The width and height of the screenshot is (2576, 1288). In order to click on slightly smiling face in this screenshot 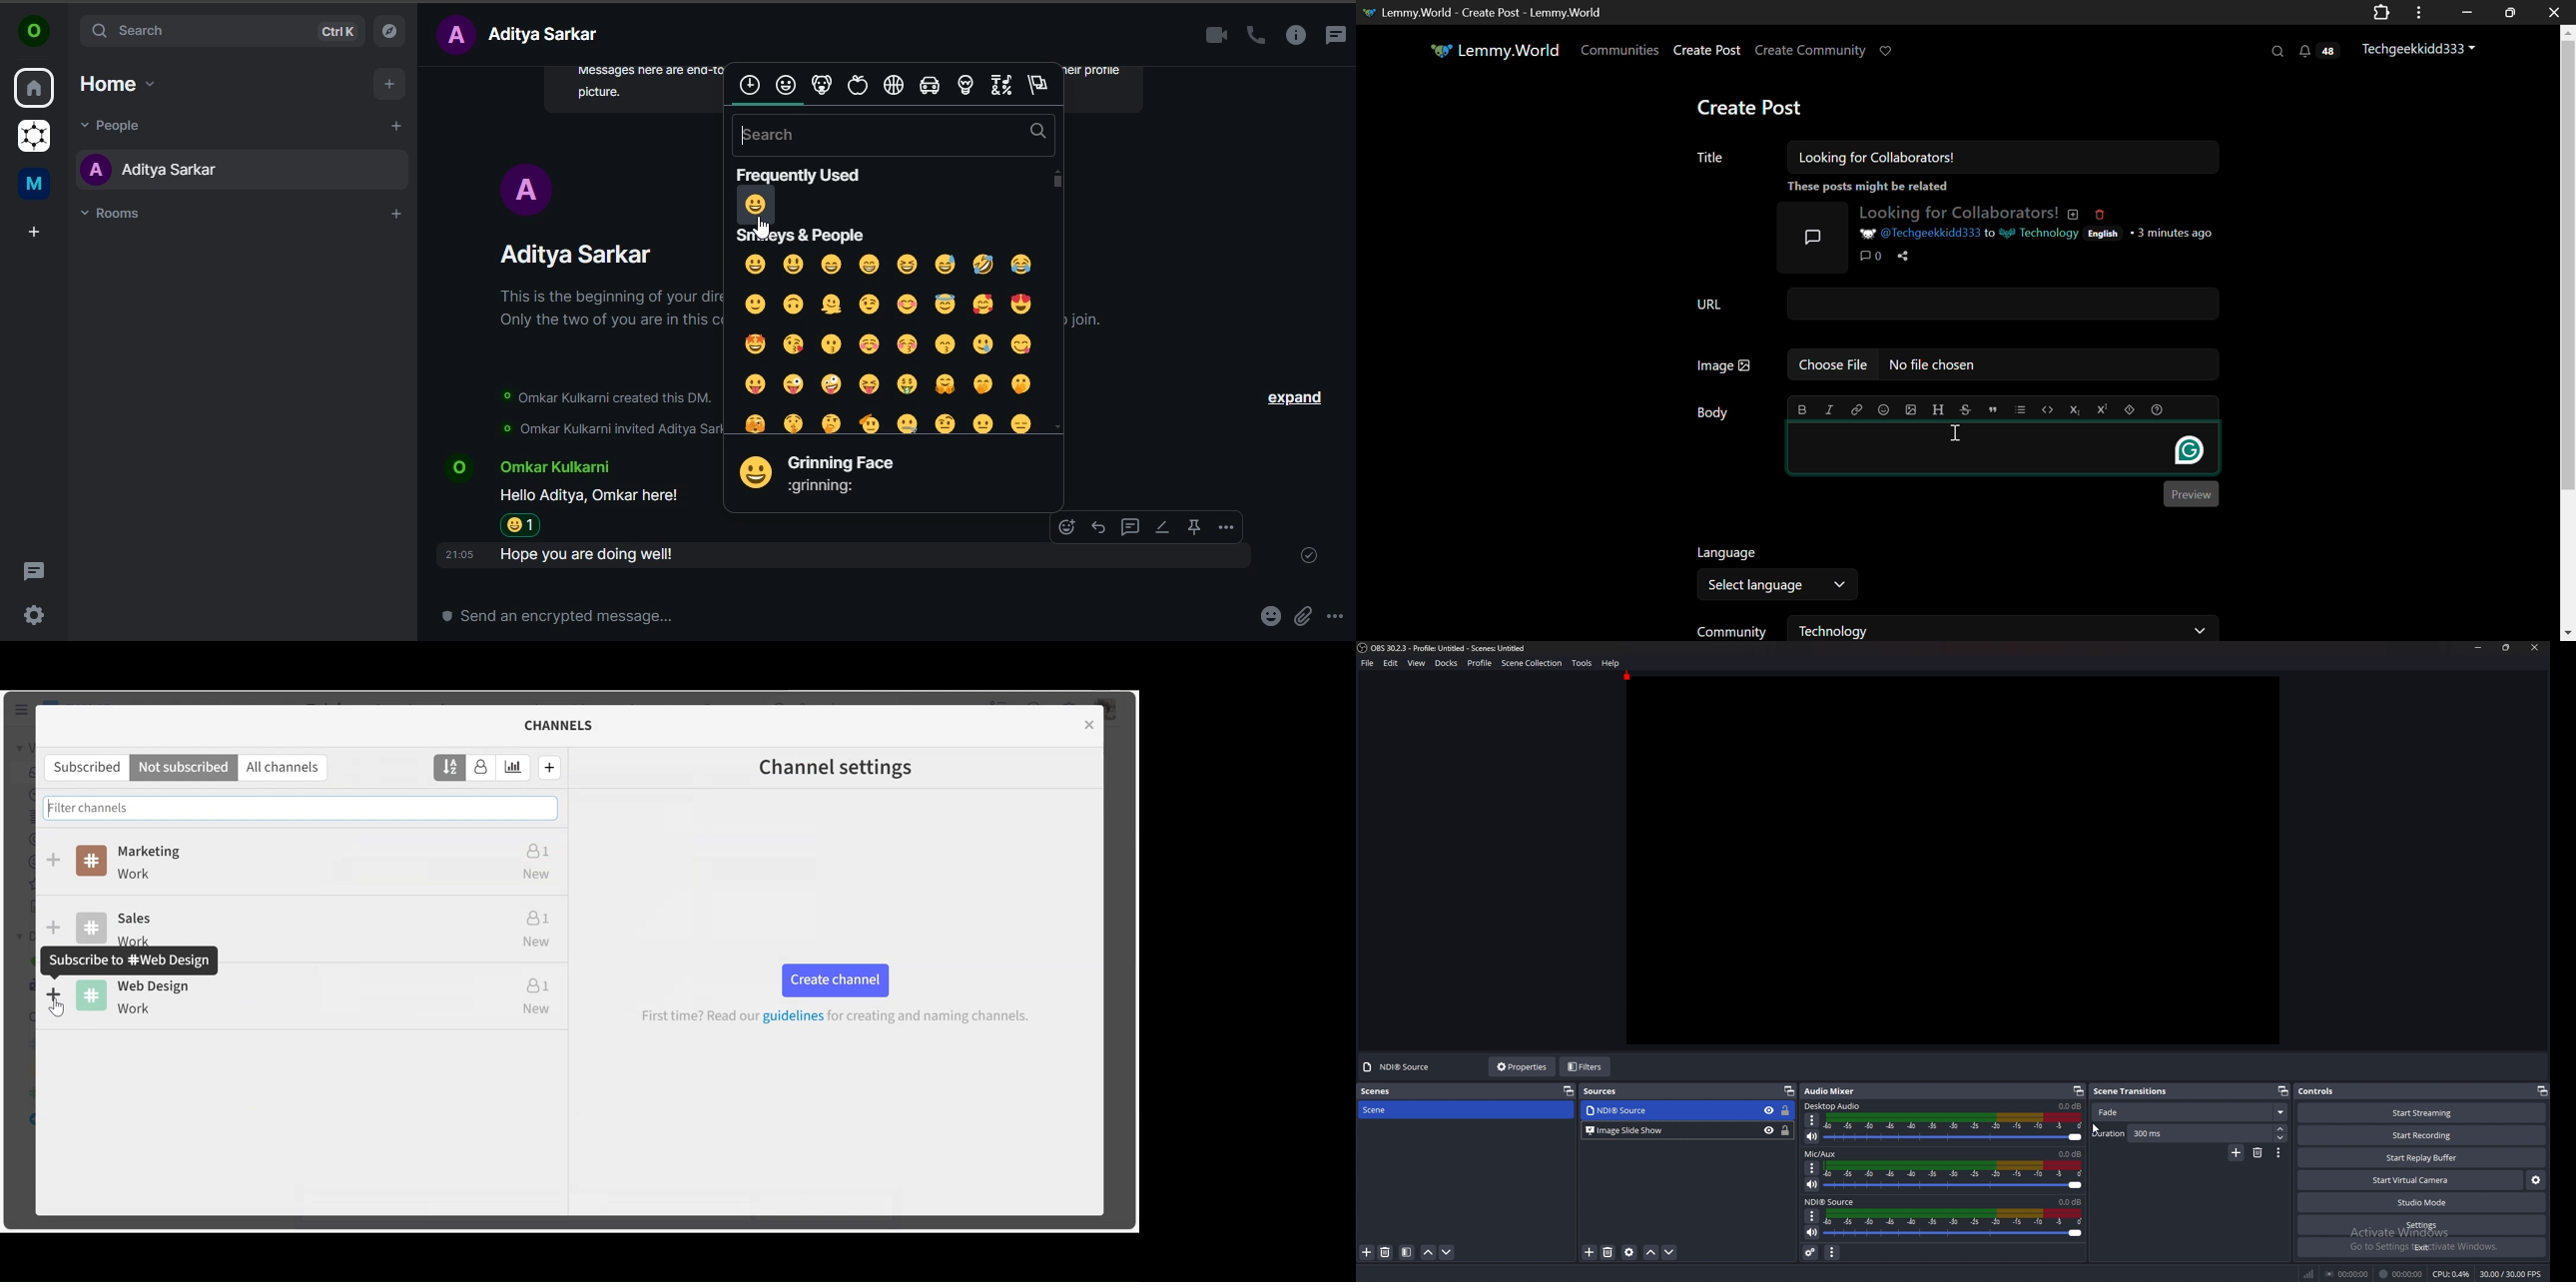, I will do `click(754, 303)`.